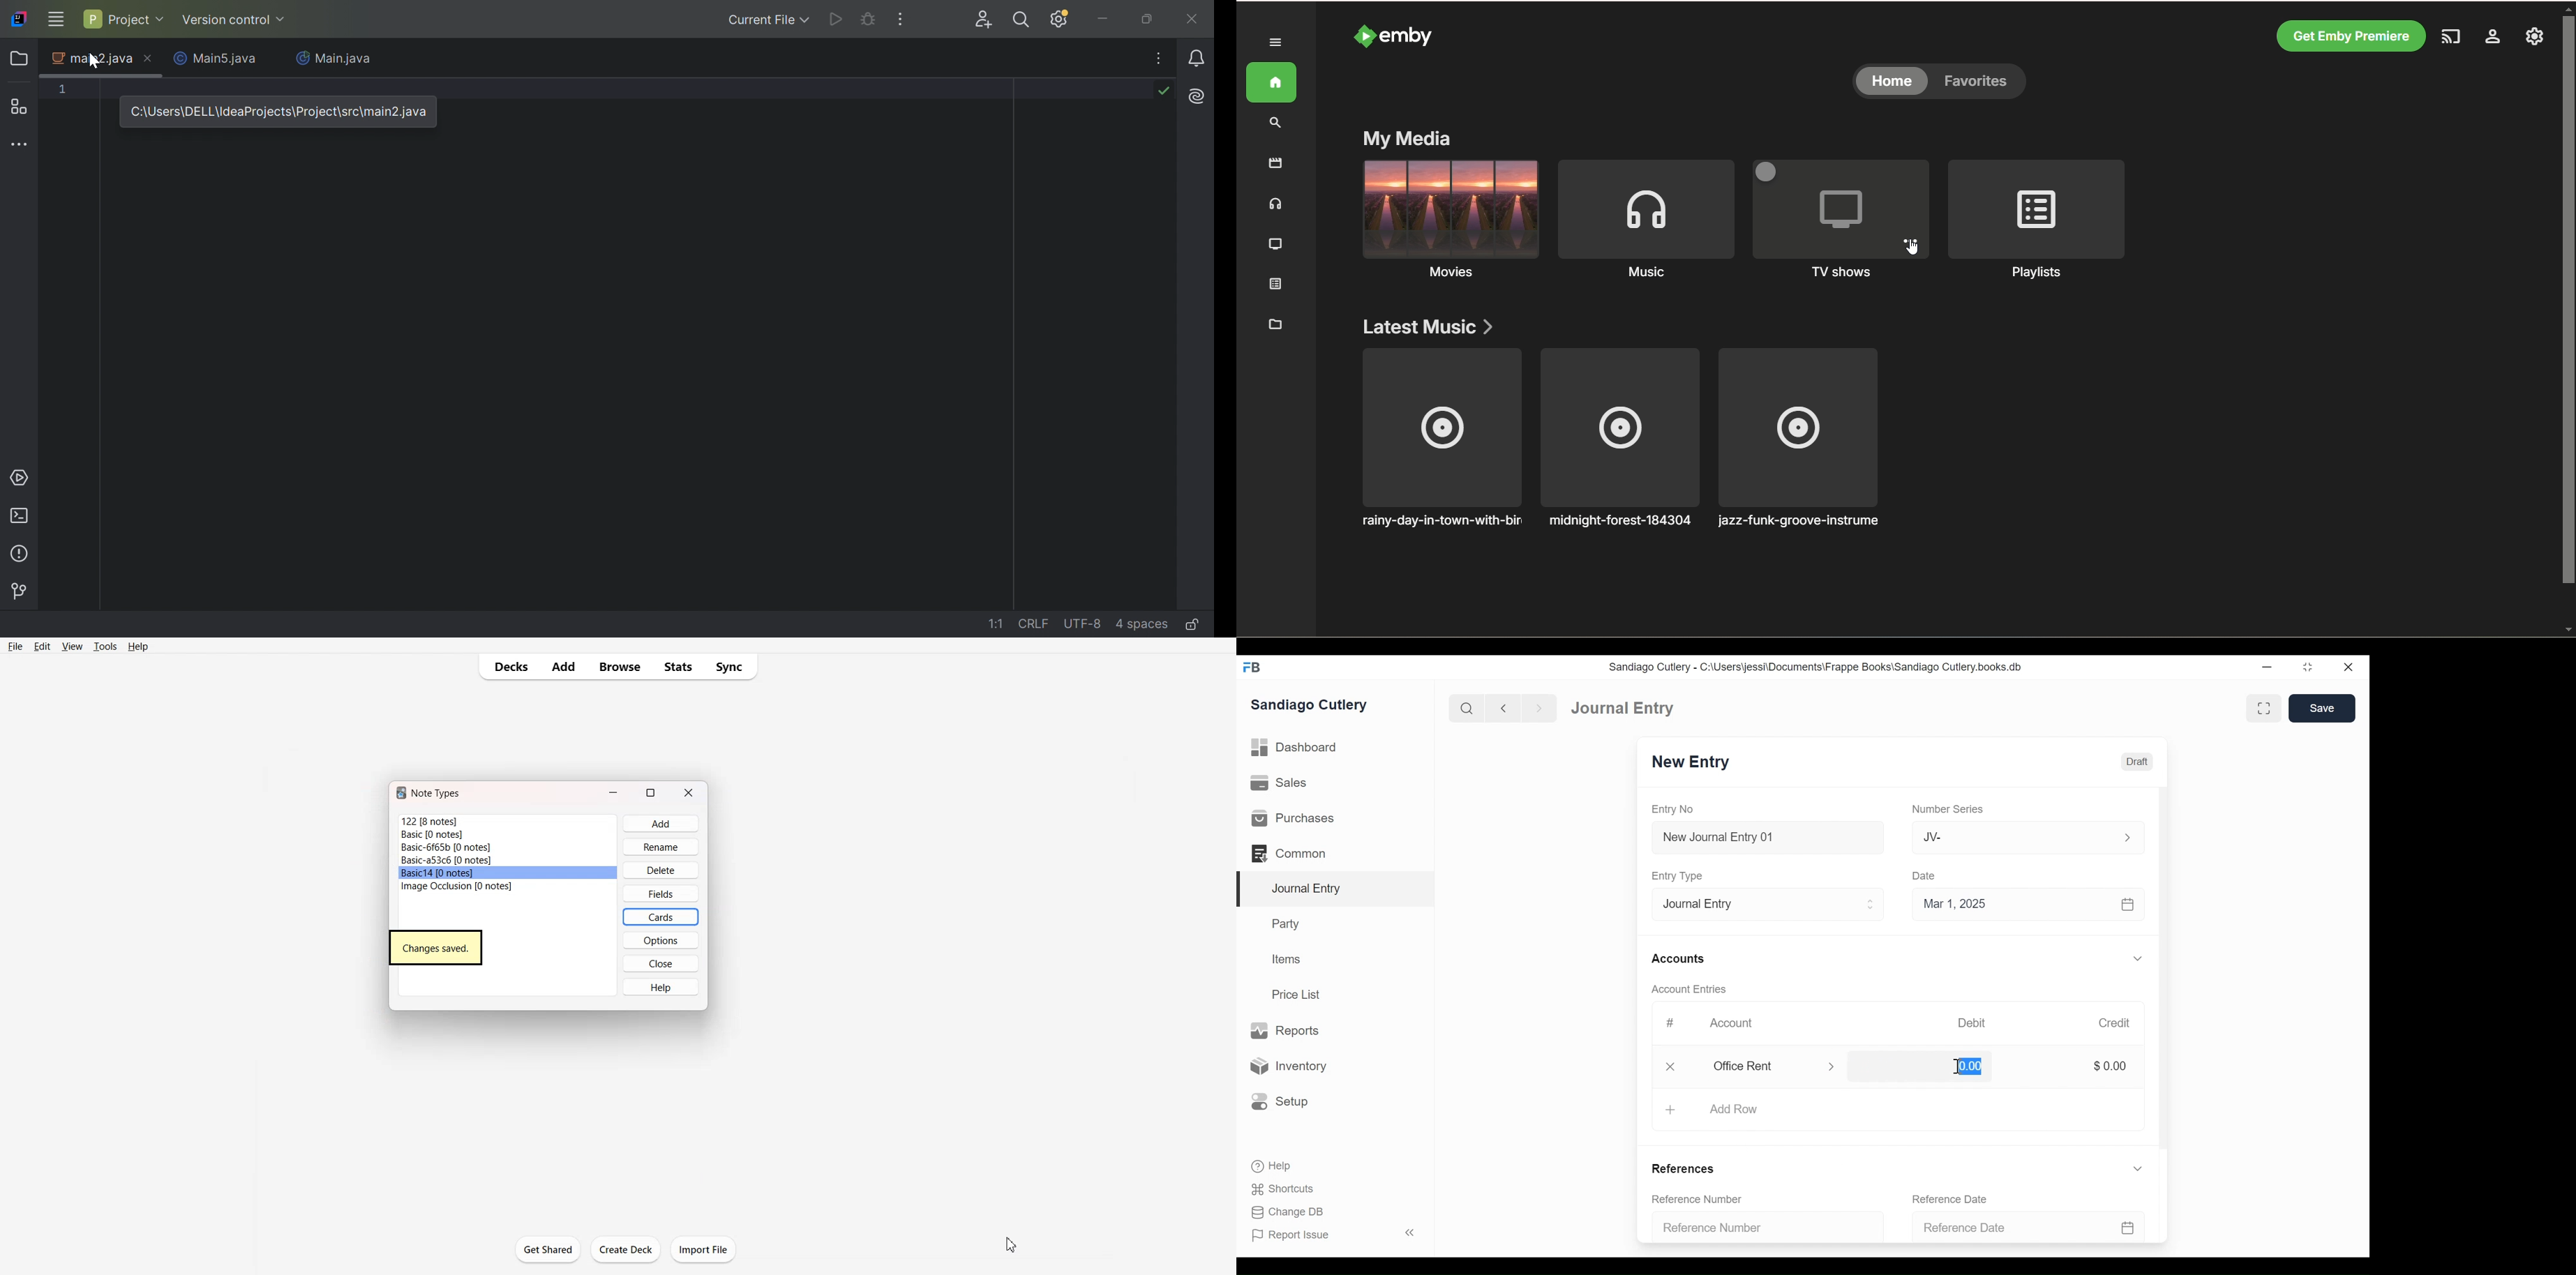  Describe the element at coordinates (1503, 707) in the screenshot. I see `back` at that location.